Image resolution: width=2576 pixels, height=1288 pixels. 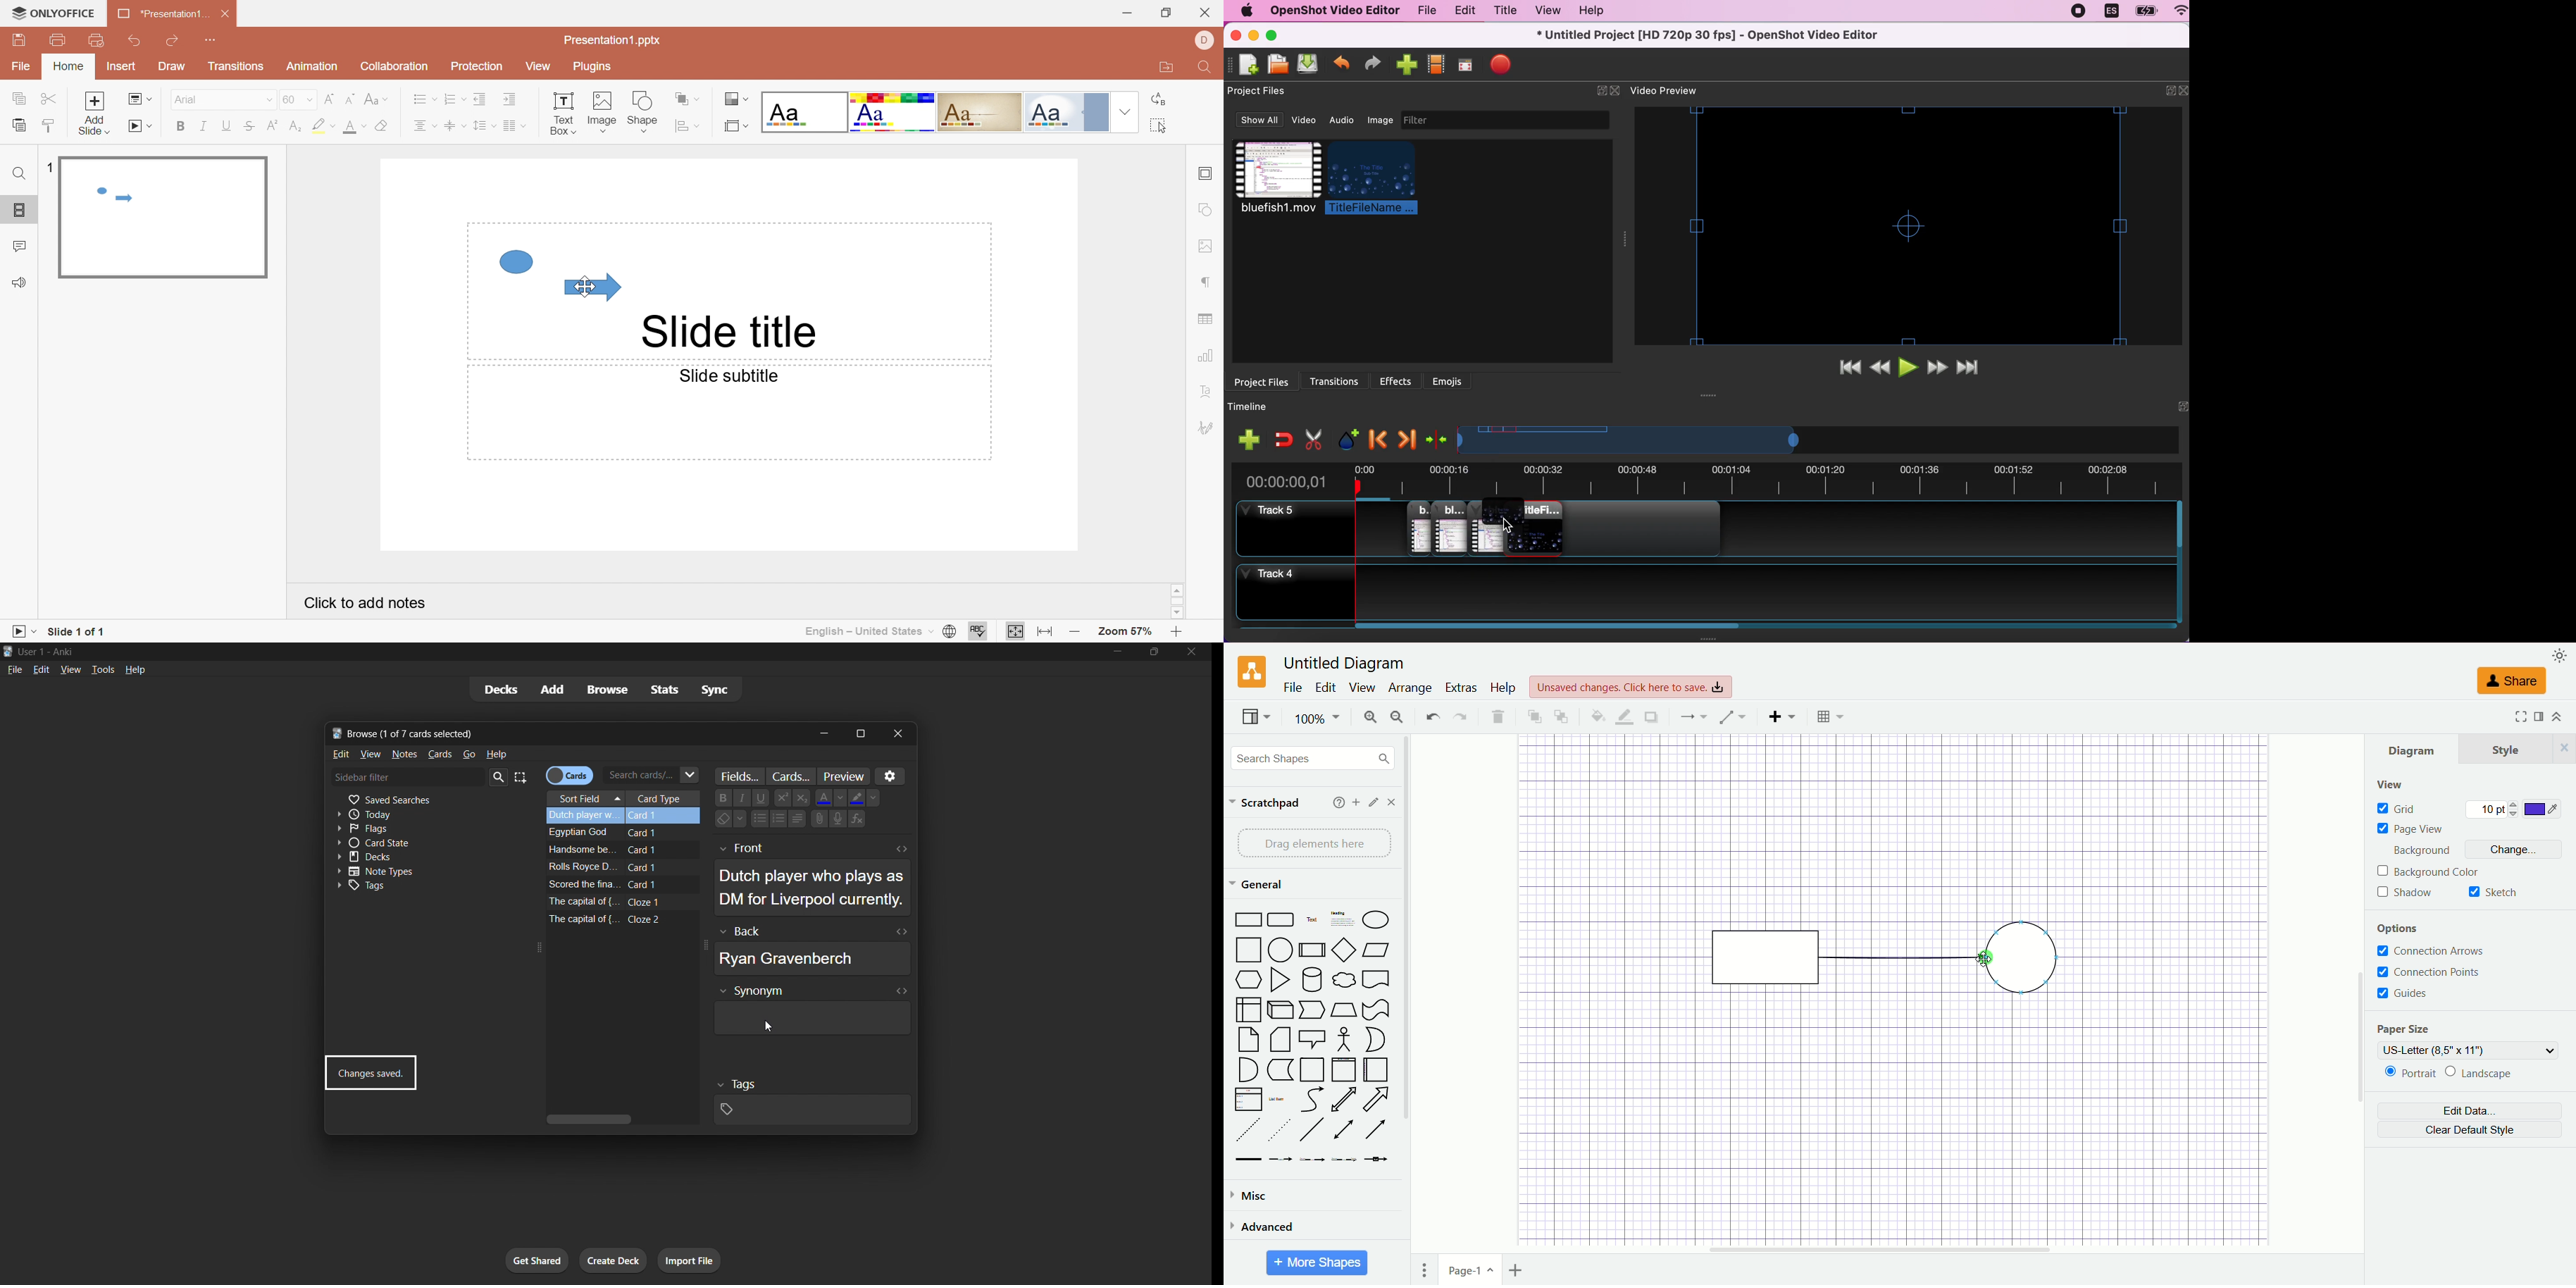 I want to click on flags filter toggle, so click(x=402, y=828).